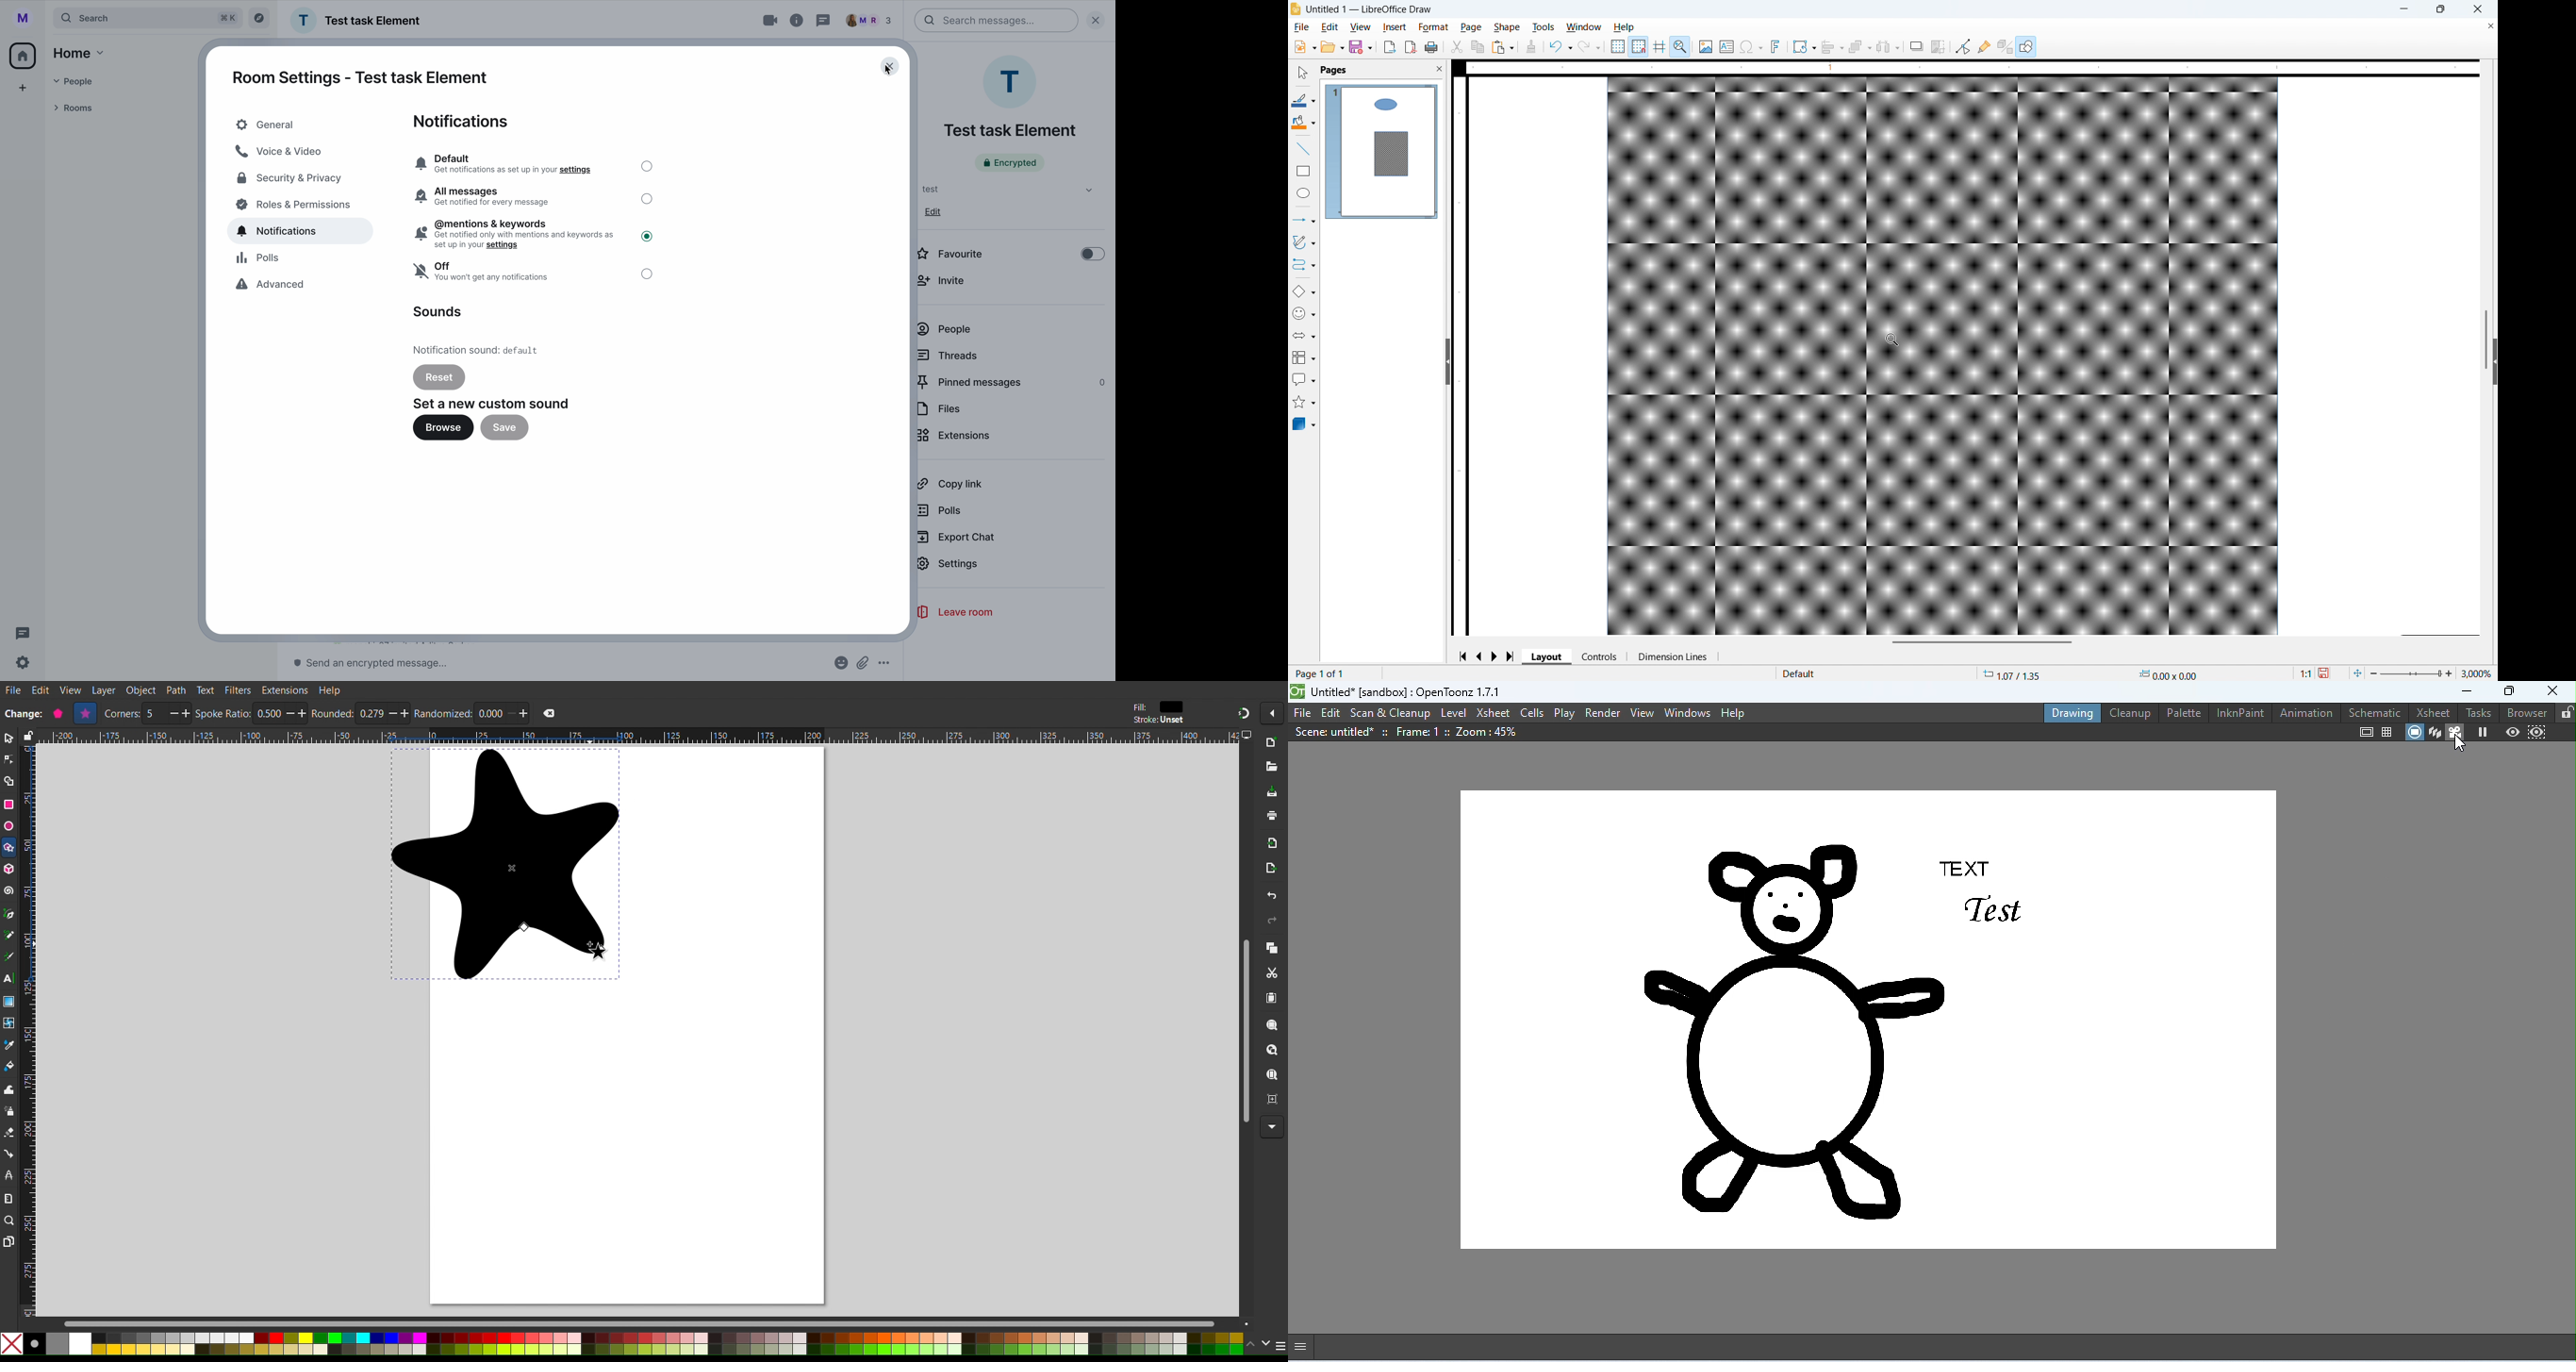  I want to click on disable save button, so click(504, 428).